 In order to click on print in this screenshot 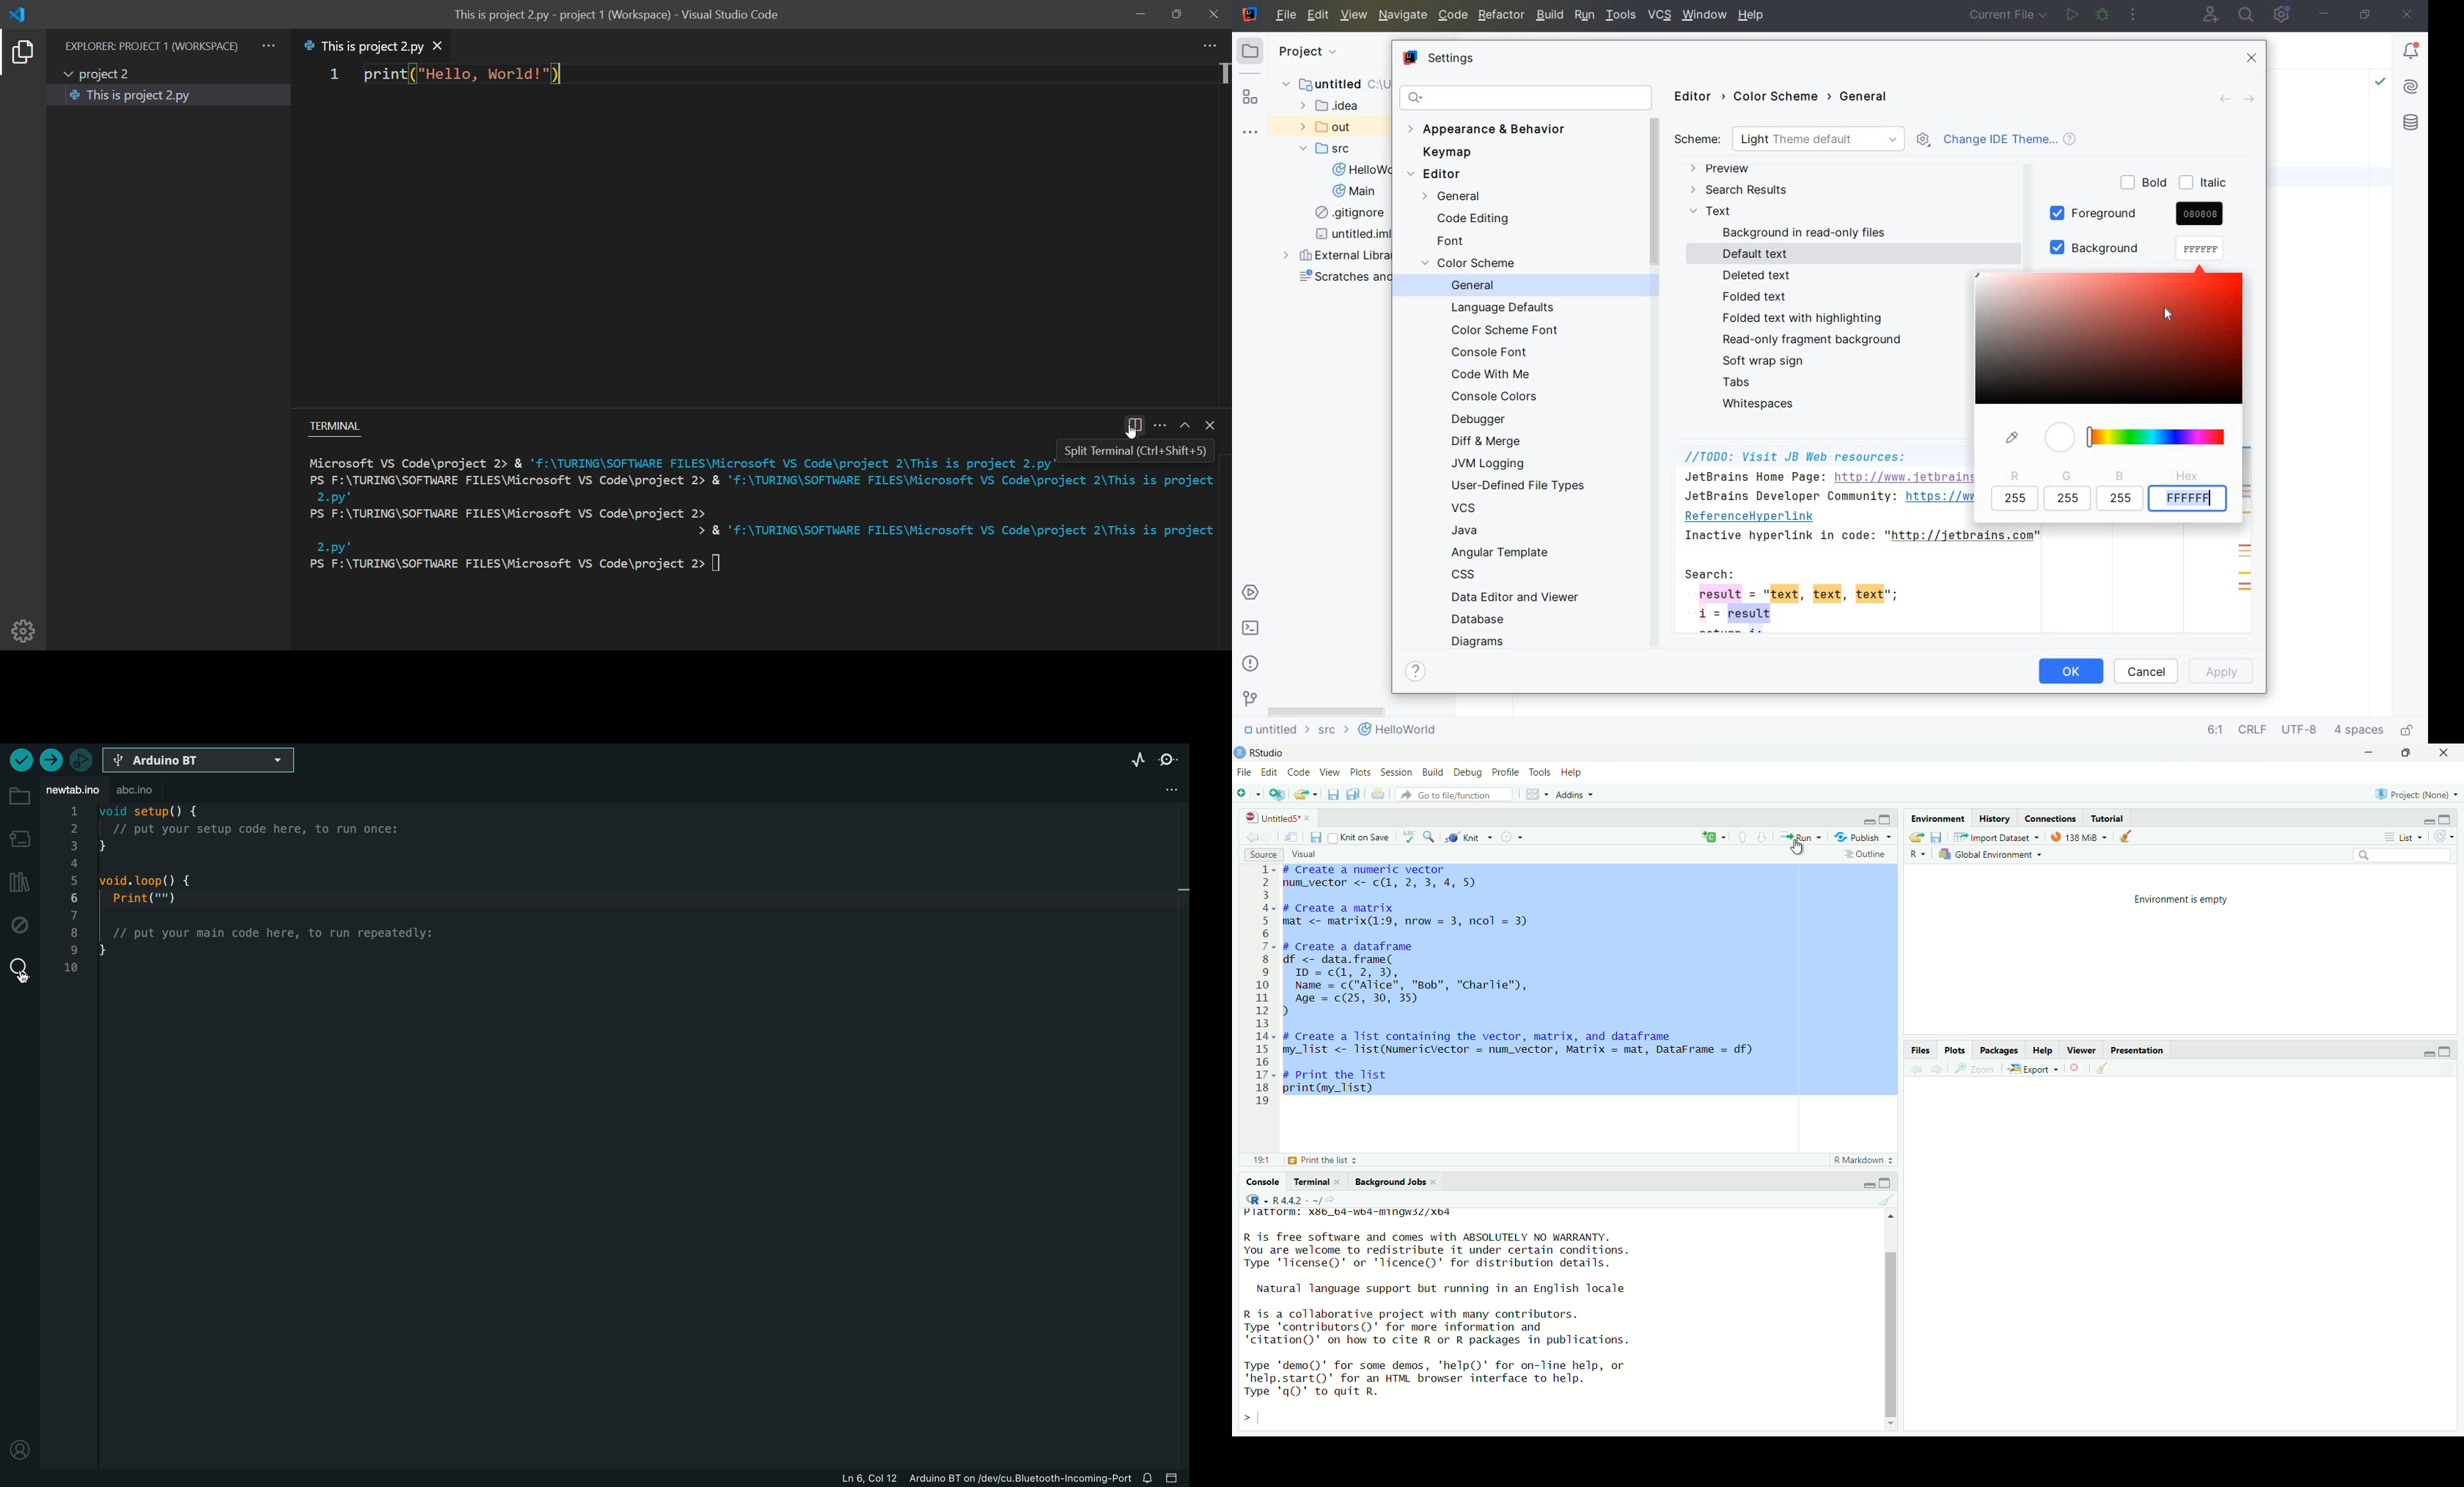, I will do `click(1380, 795)`.